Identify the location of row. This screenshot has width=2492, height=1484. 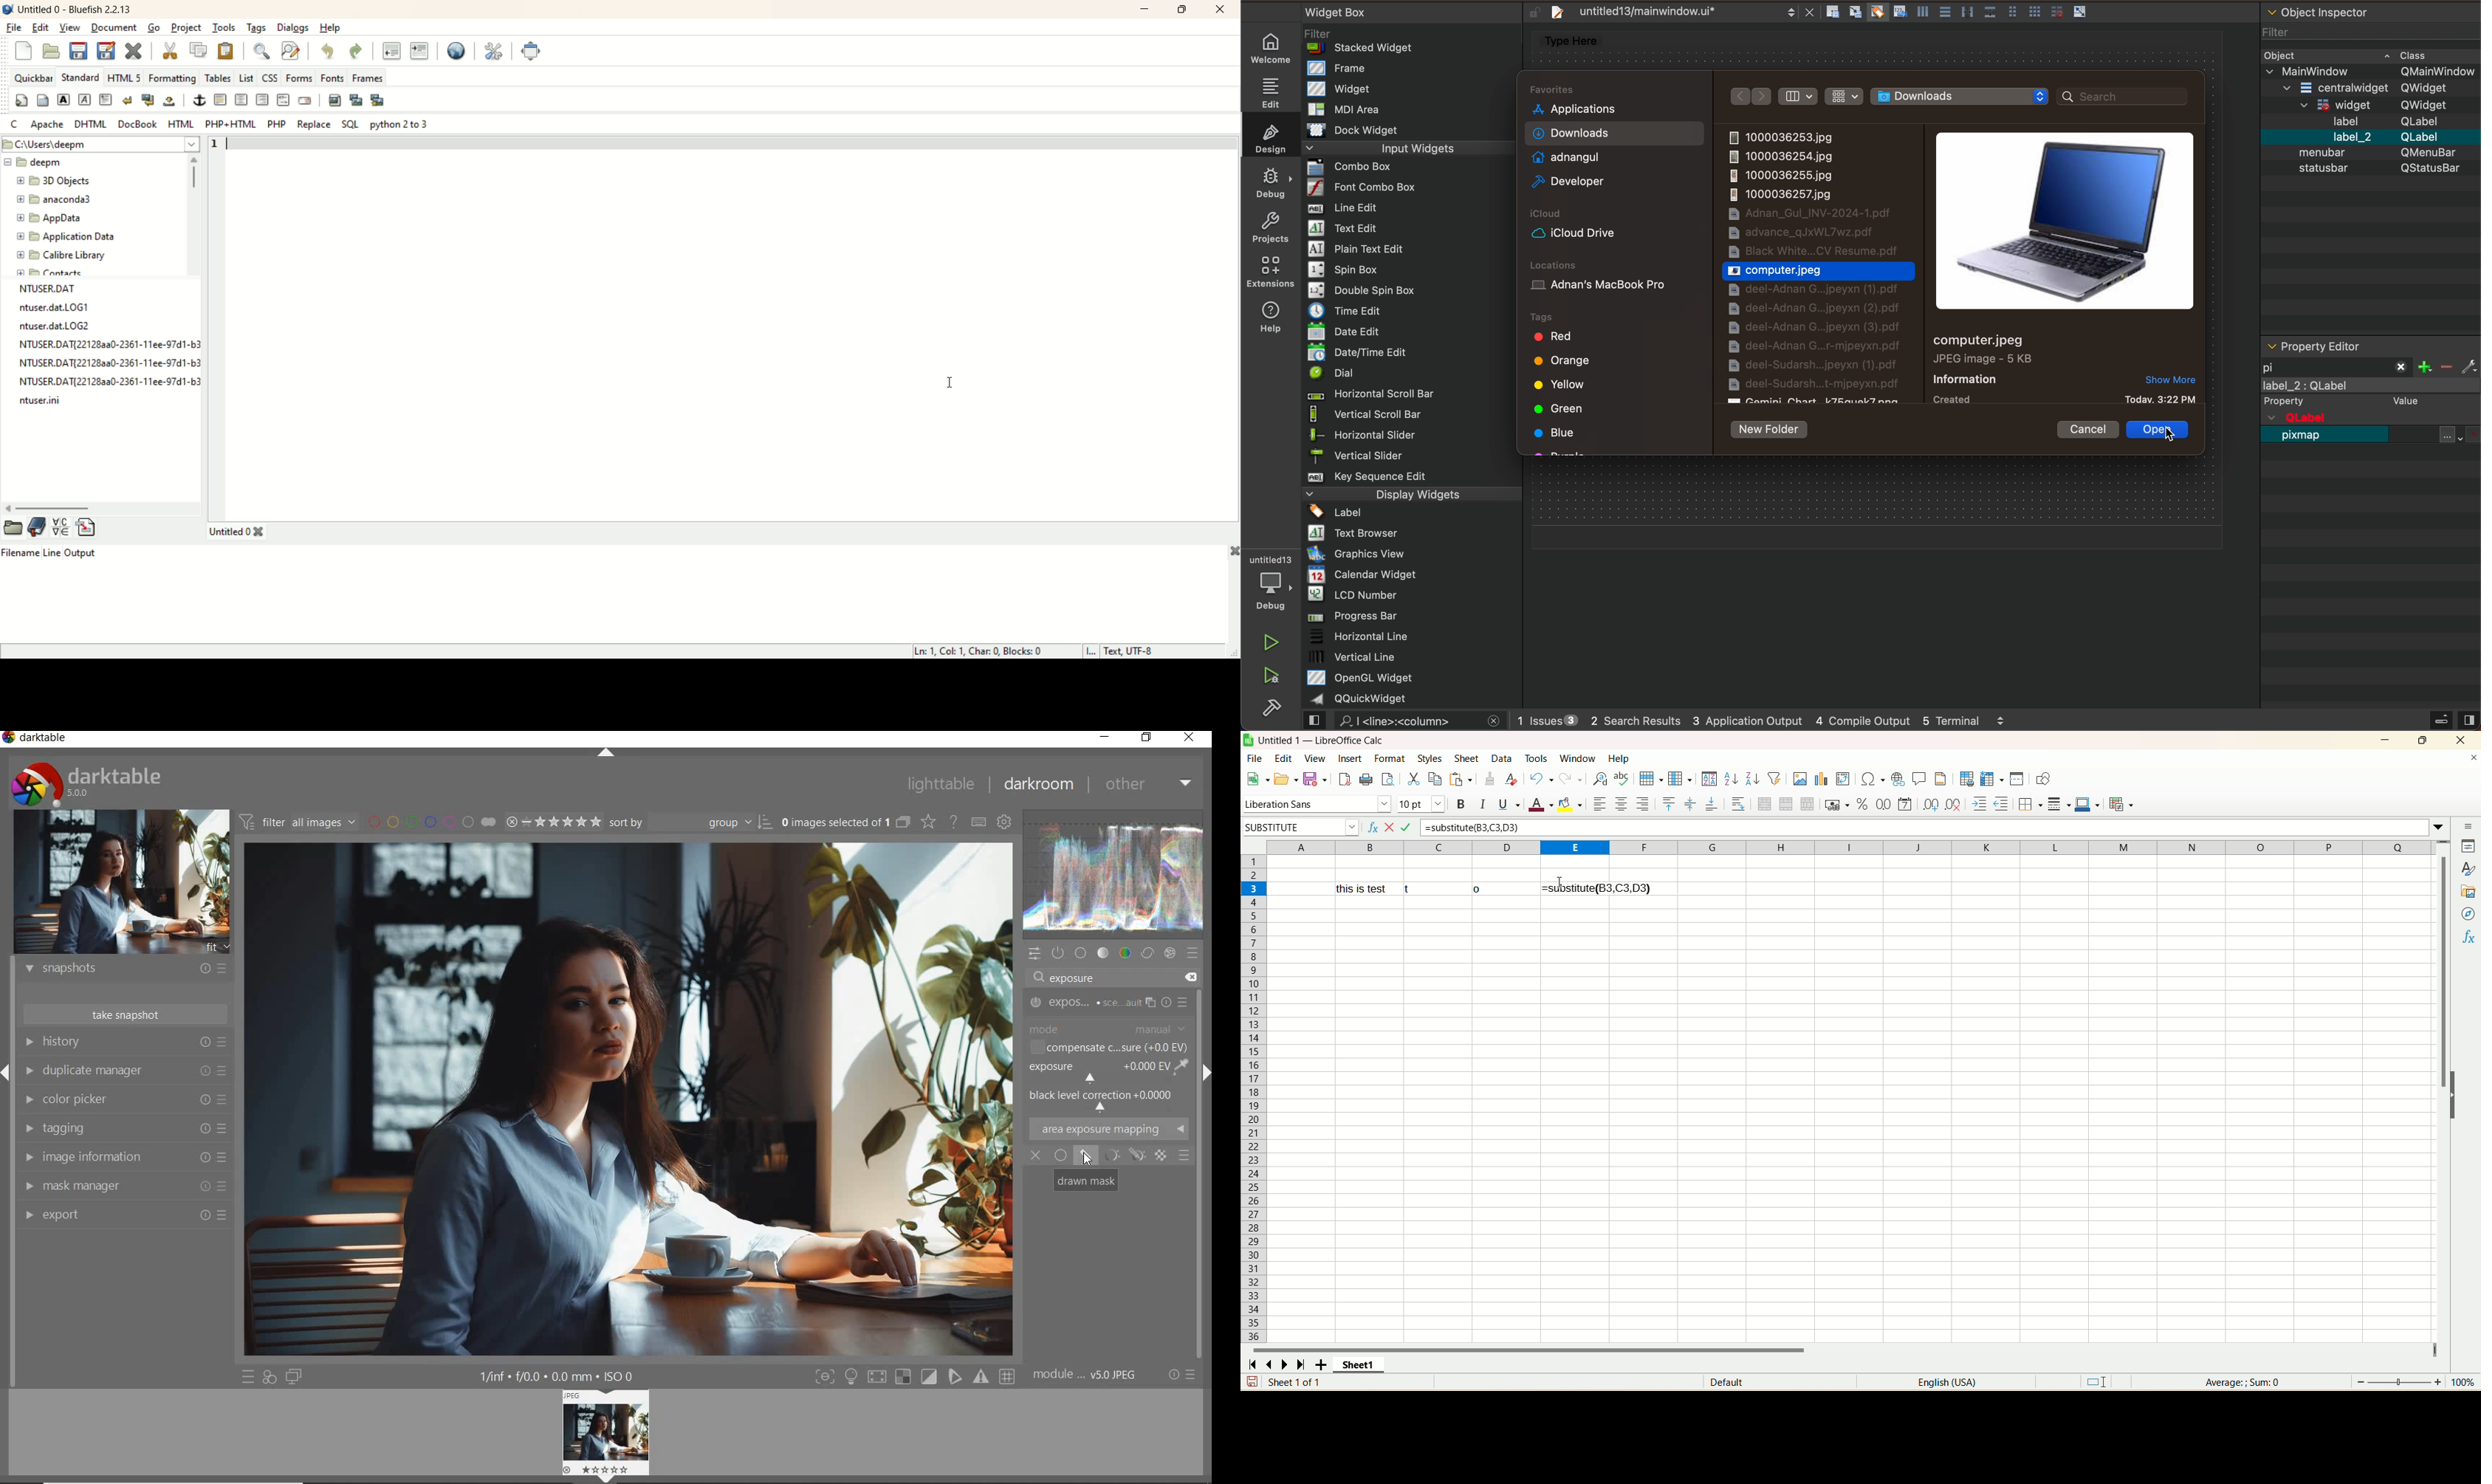
(1252, 1097).